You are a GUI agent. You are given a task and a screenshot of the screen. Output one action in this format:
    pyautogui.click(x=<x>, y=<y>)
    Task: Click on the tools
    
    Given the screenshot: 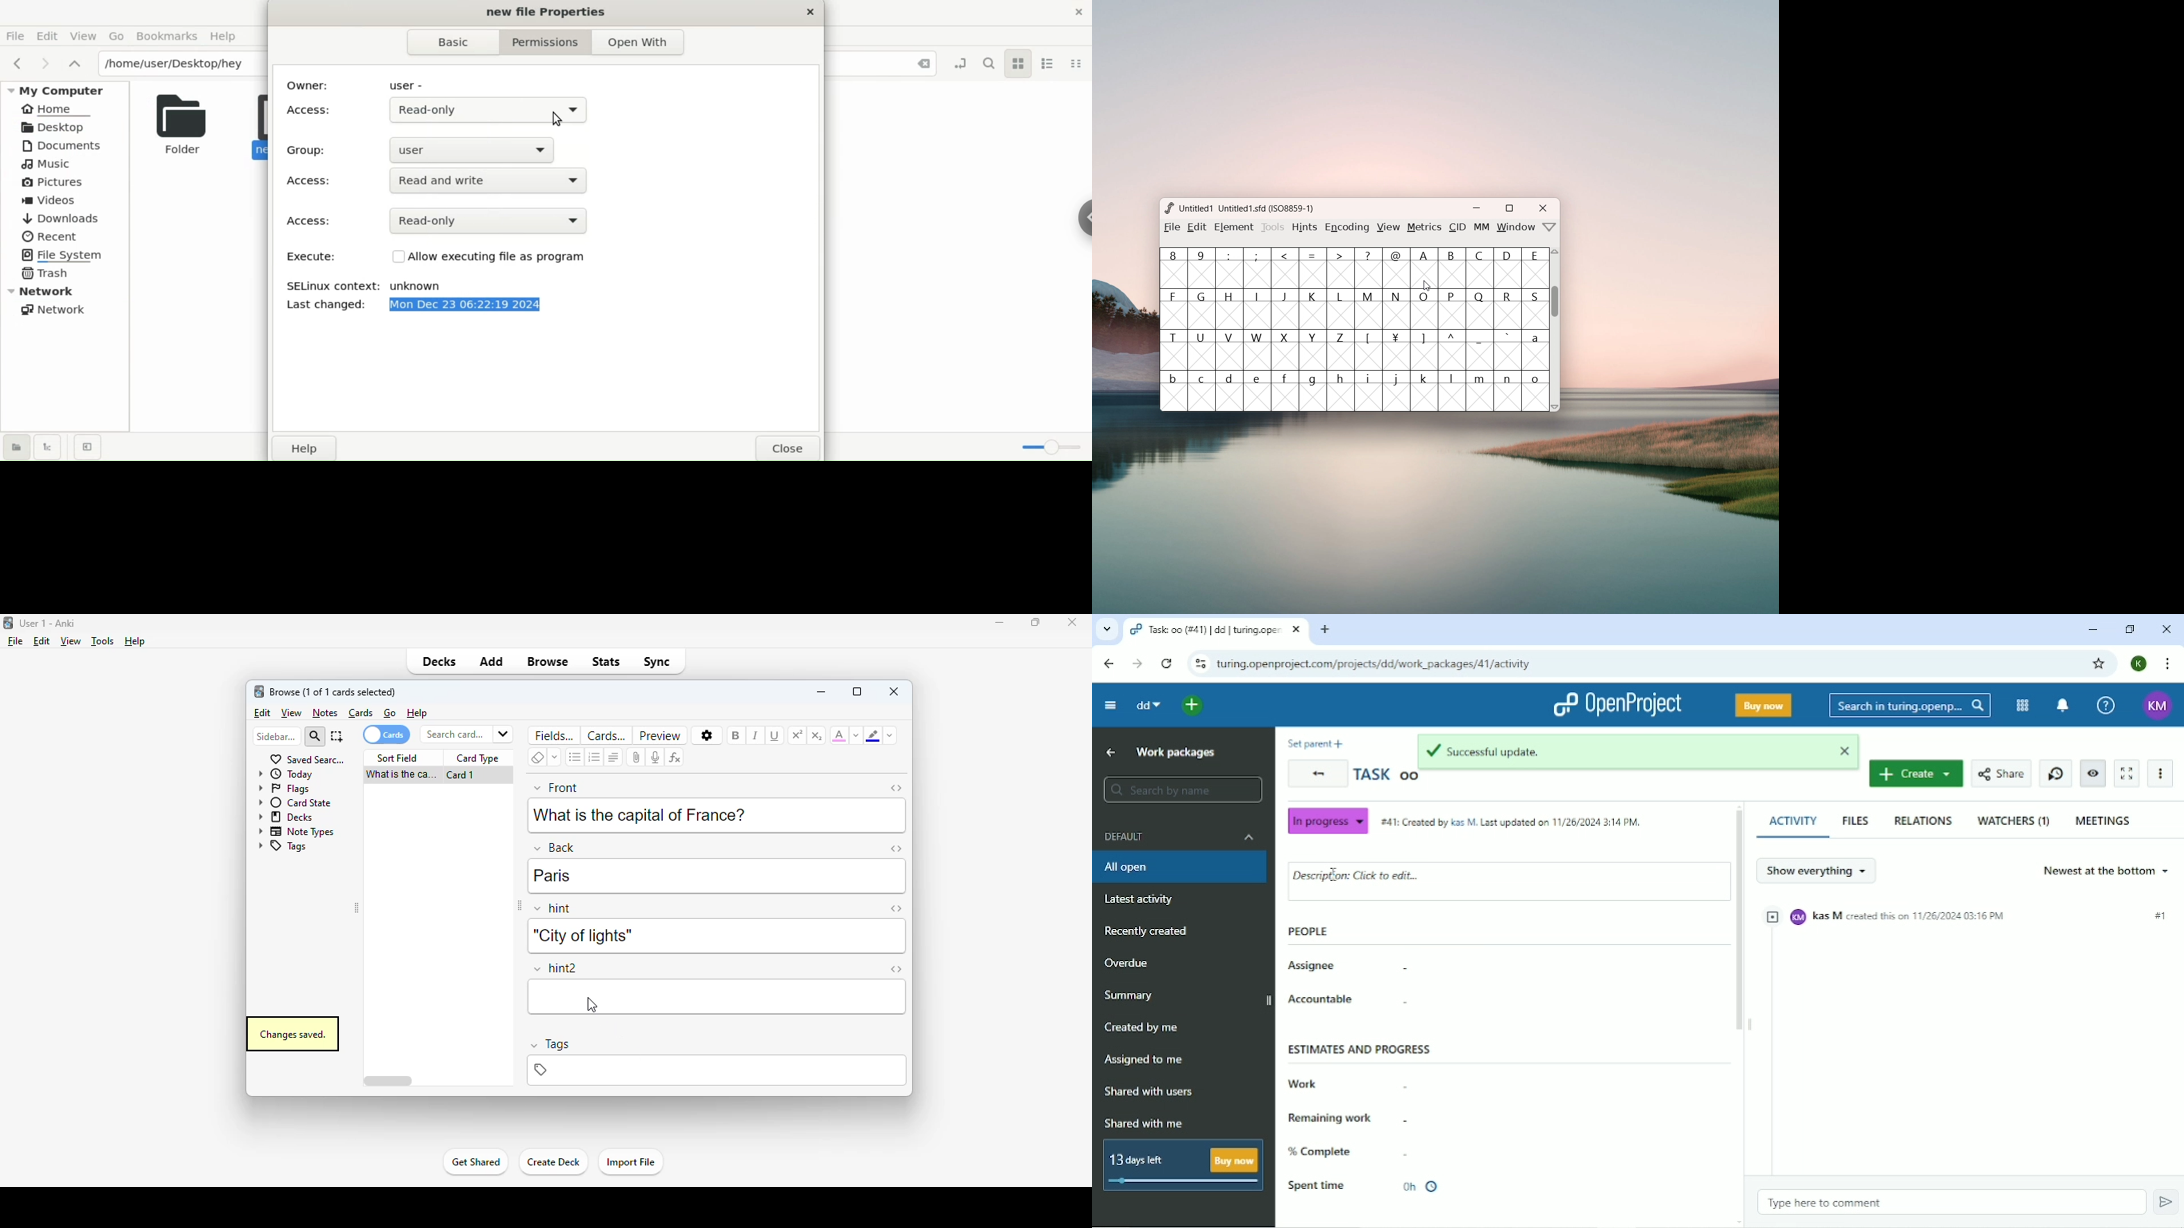 What is the action you would take?
    pyautogui.click(x=103, y=641)
    